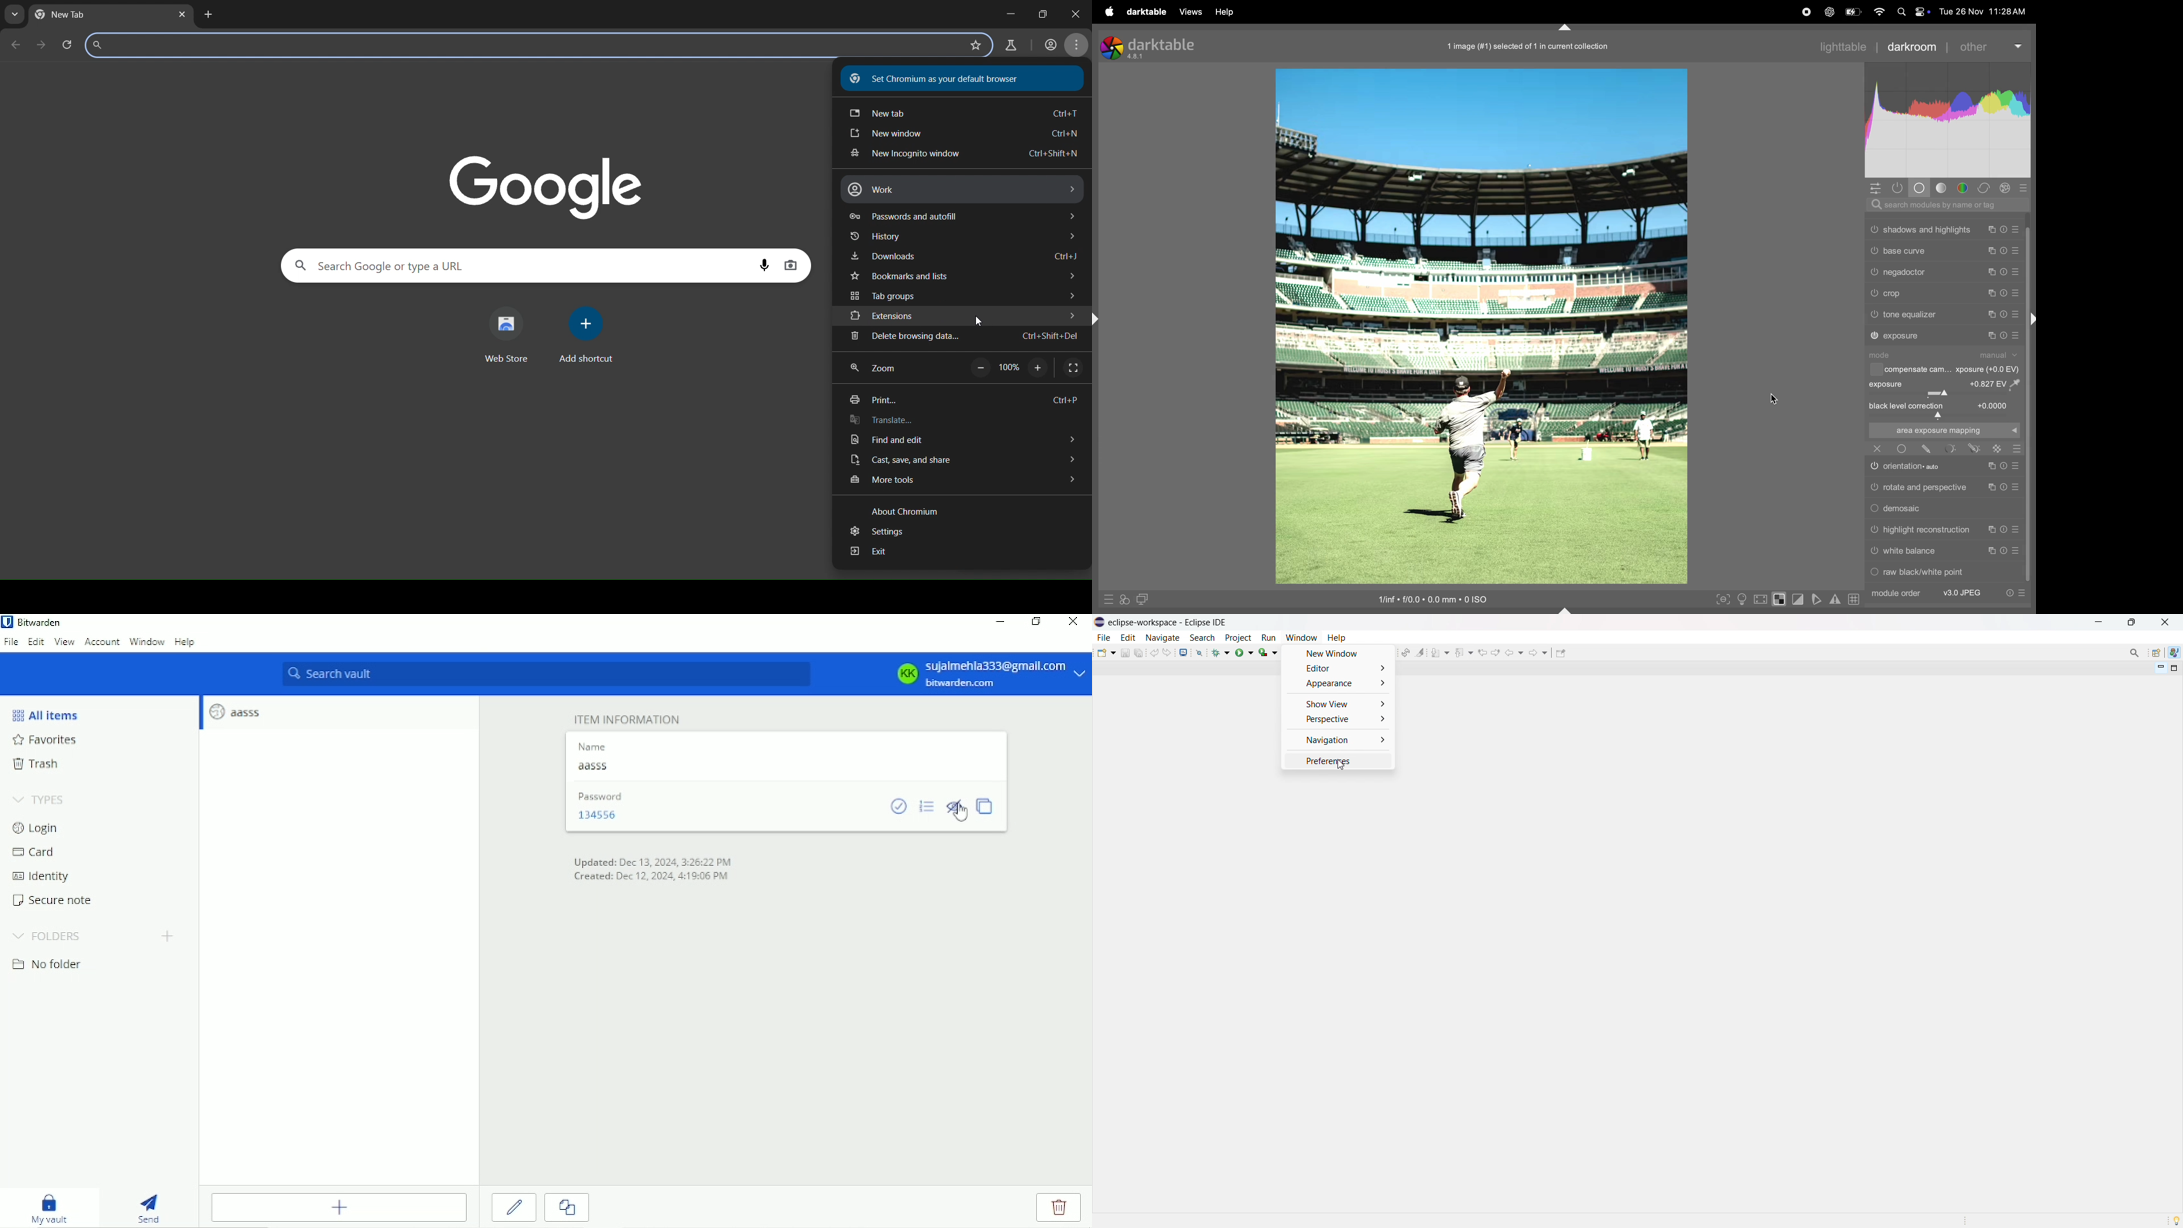 The height and width of the screenshot is (1232, 2184). What do you see at coordinates (1338, 720) in the screenshot?
I see `perspective` at bounding box center [1338, 720].